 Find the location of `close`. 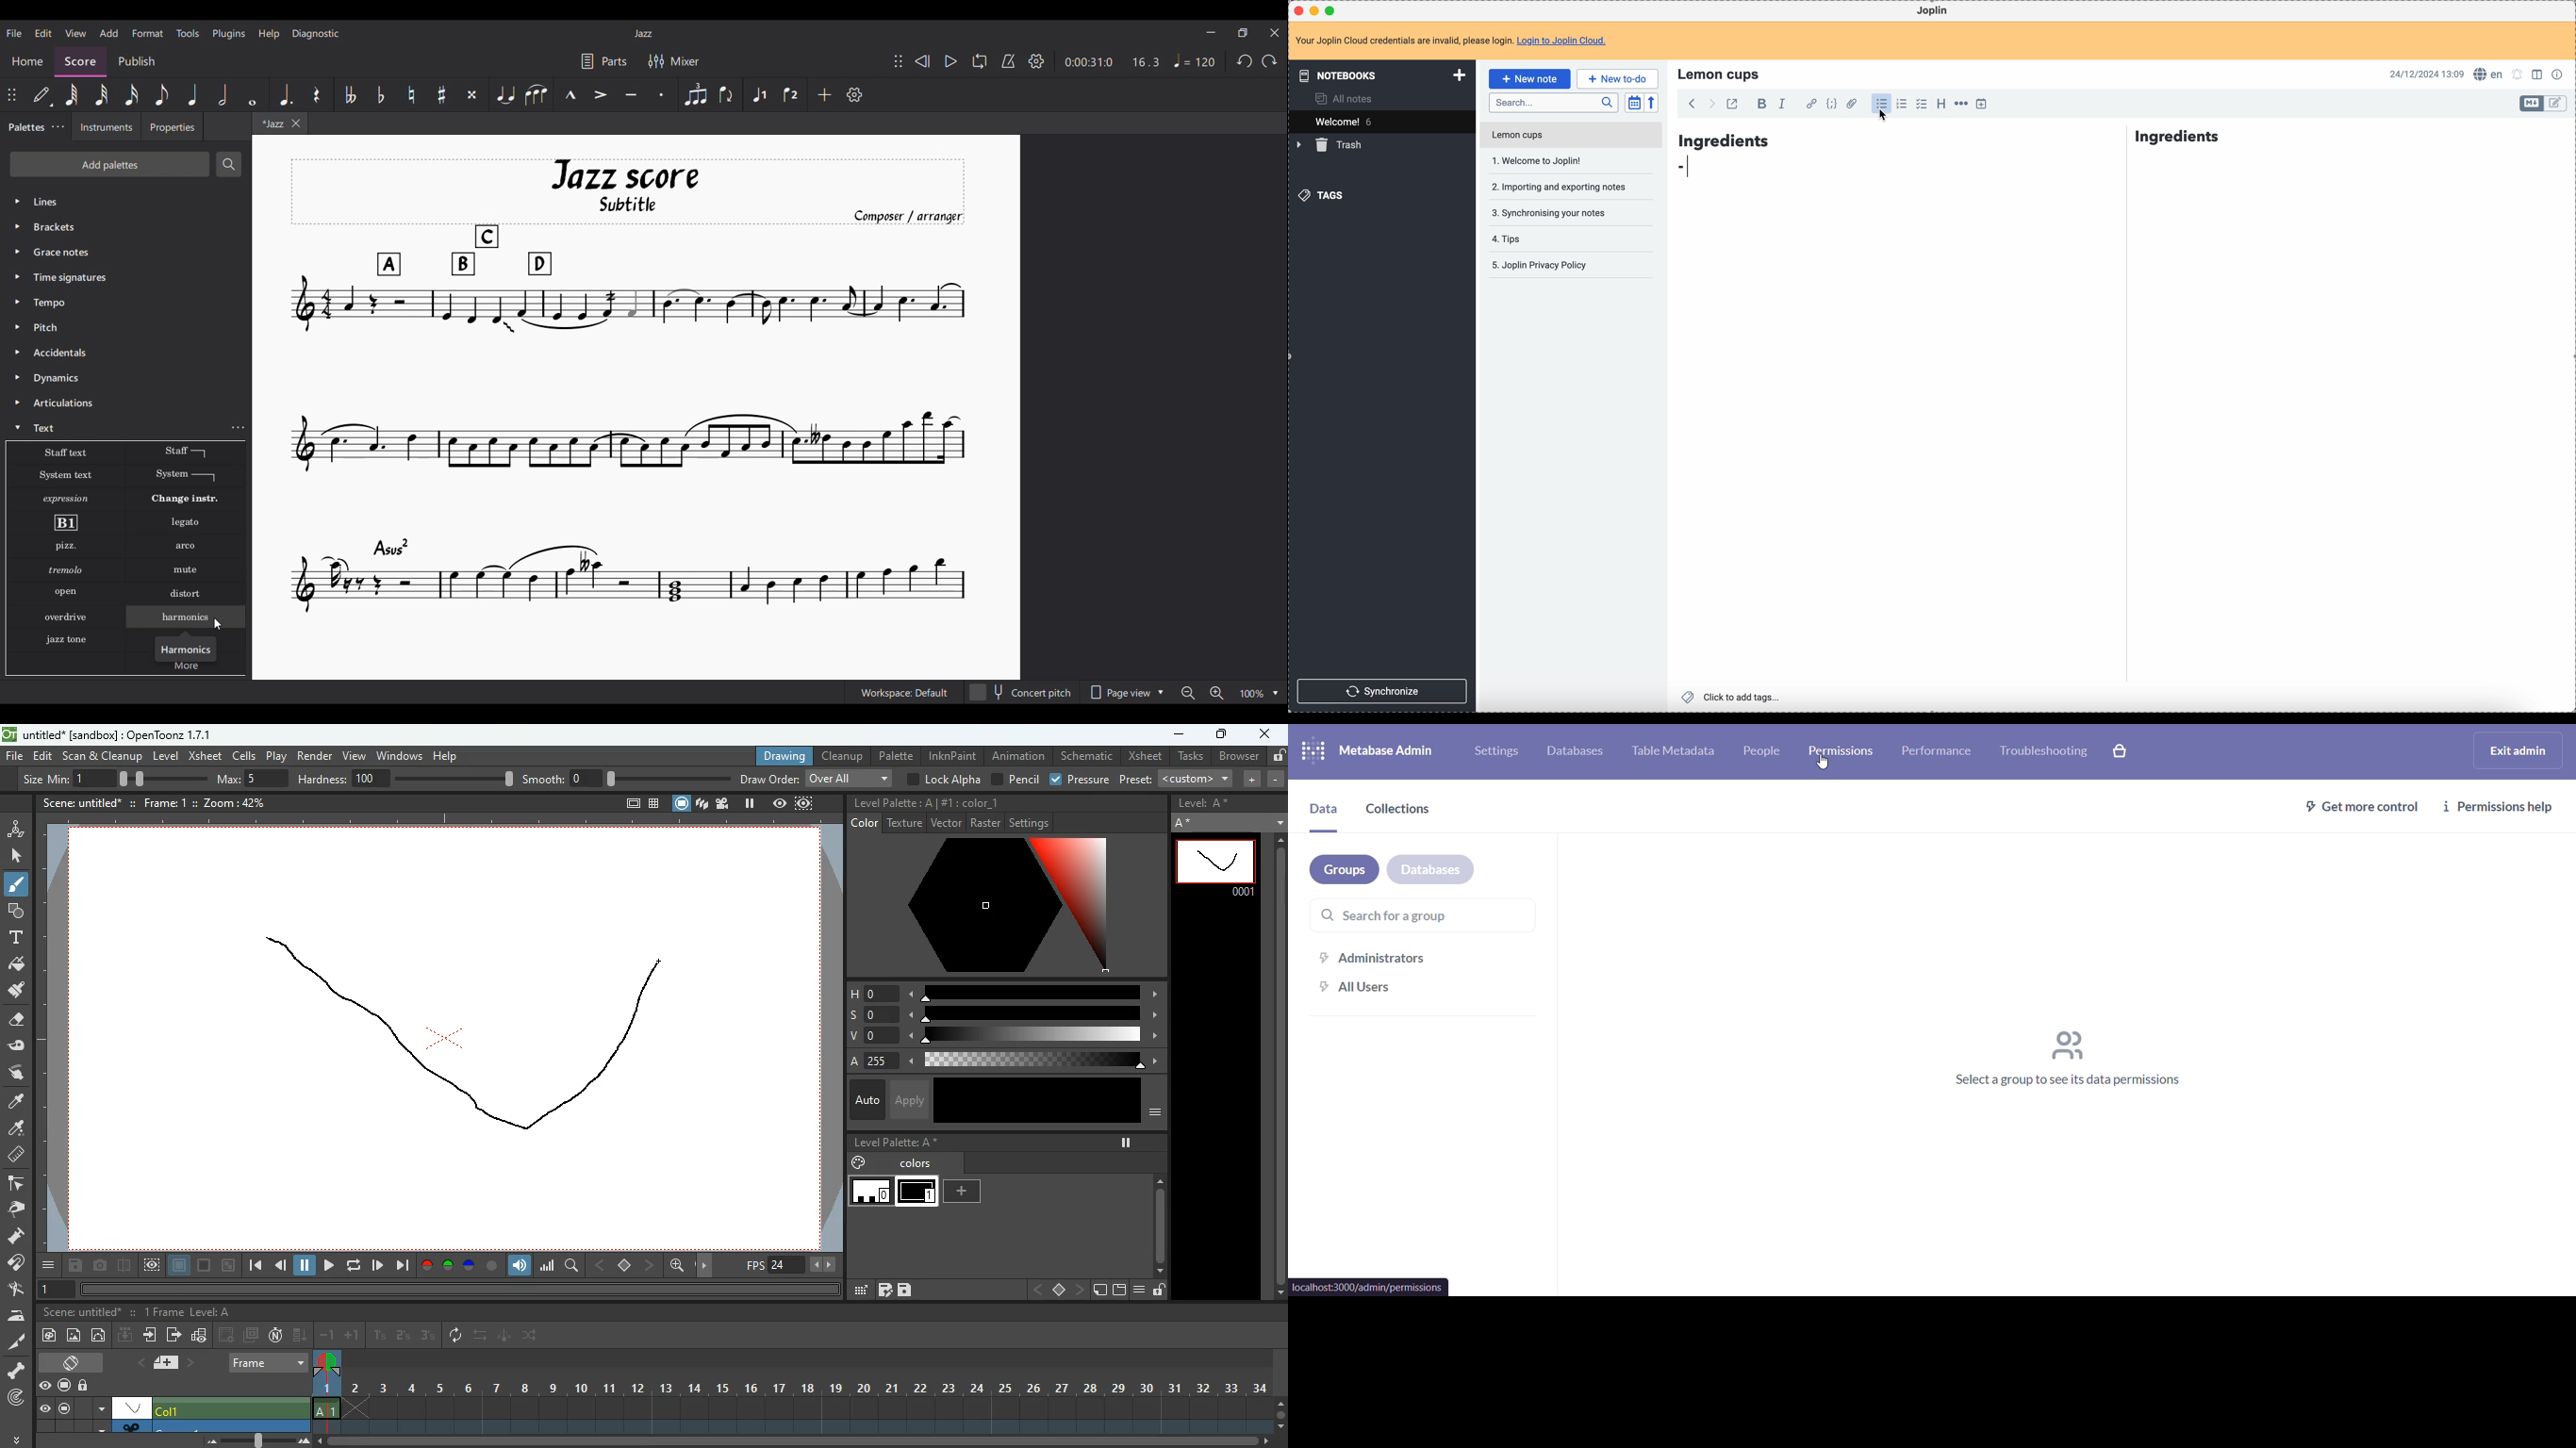

close is located at coordinates (1300, 11).